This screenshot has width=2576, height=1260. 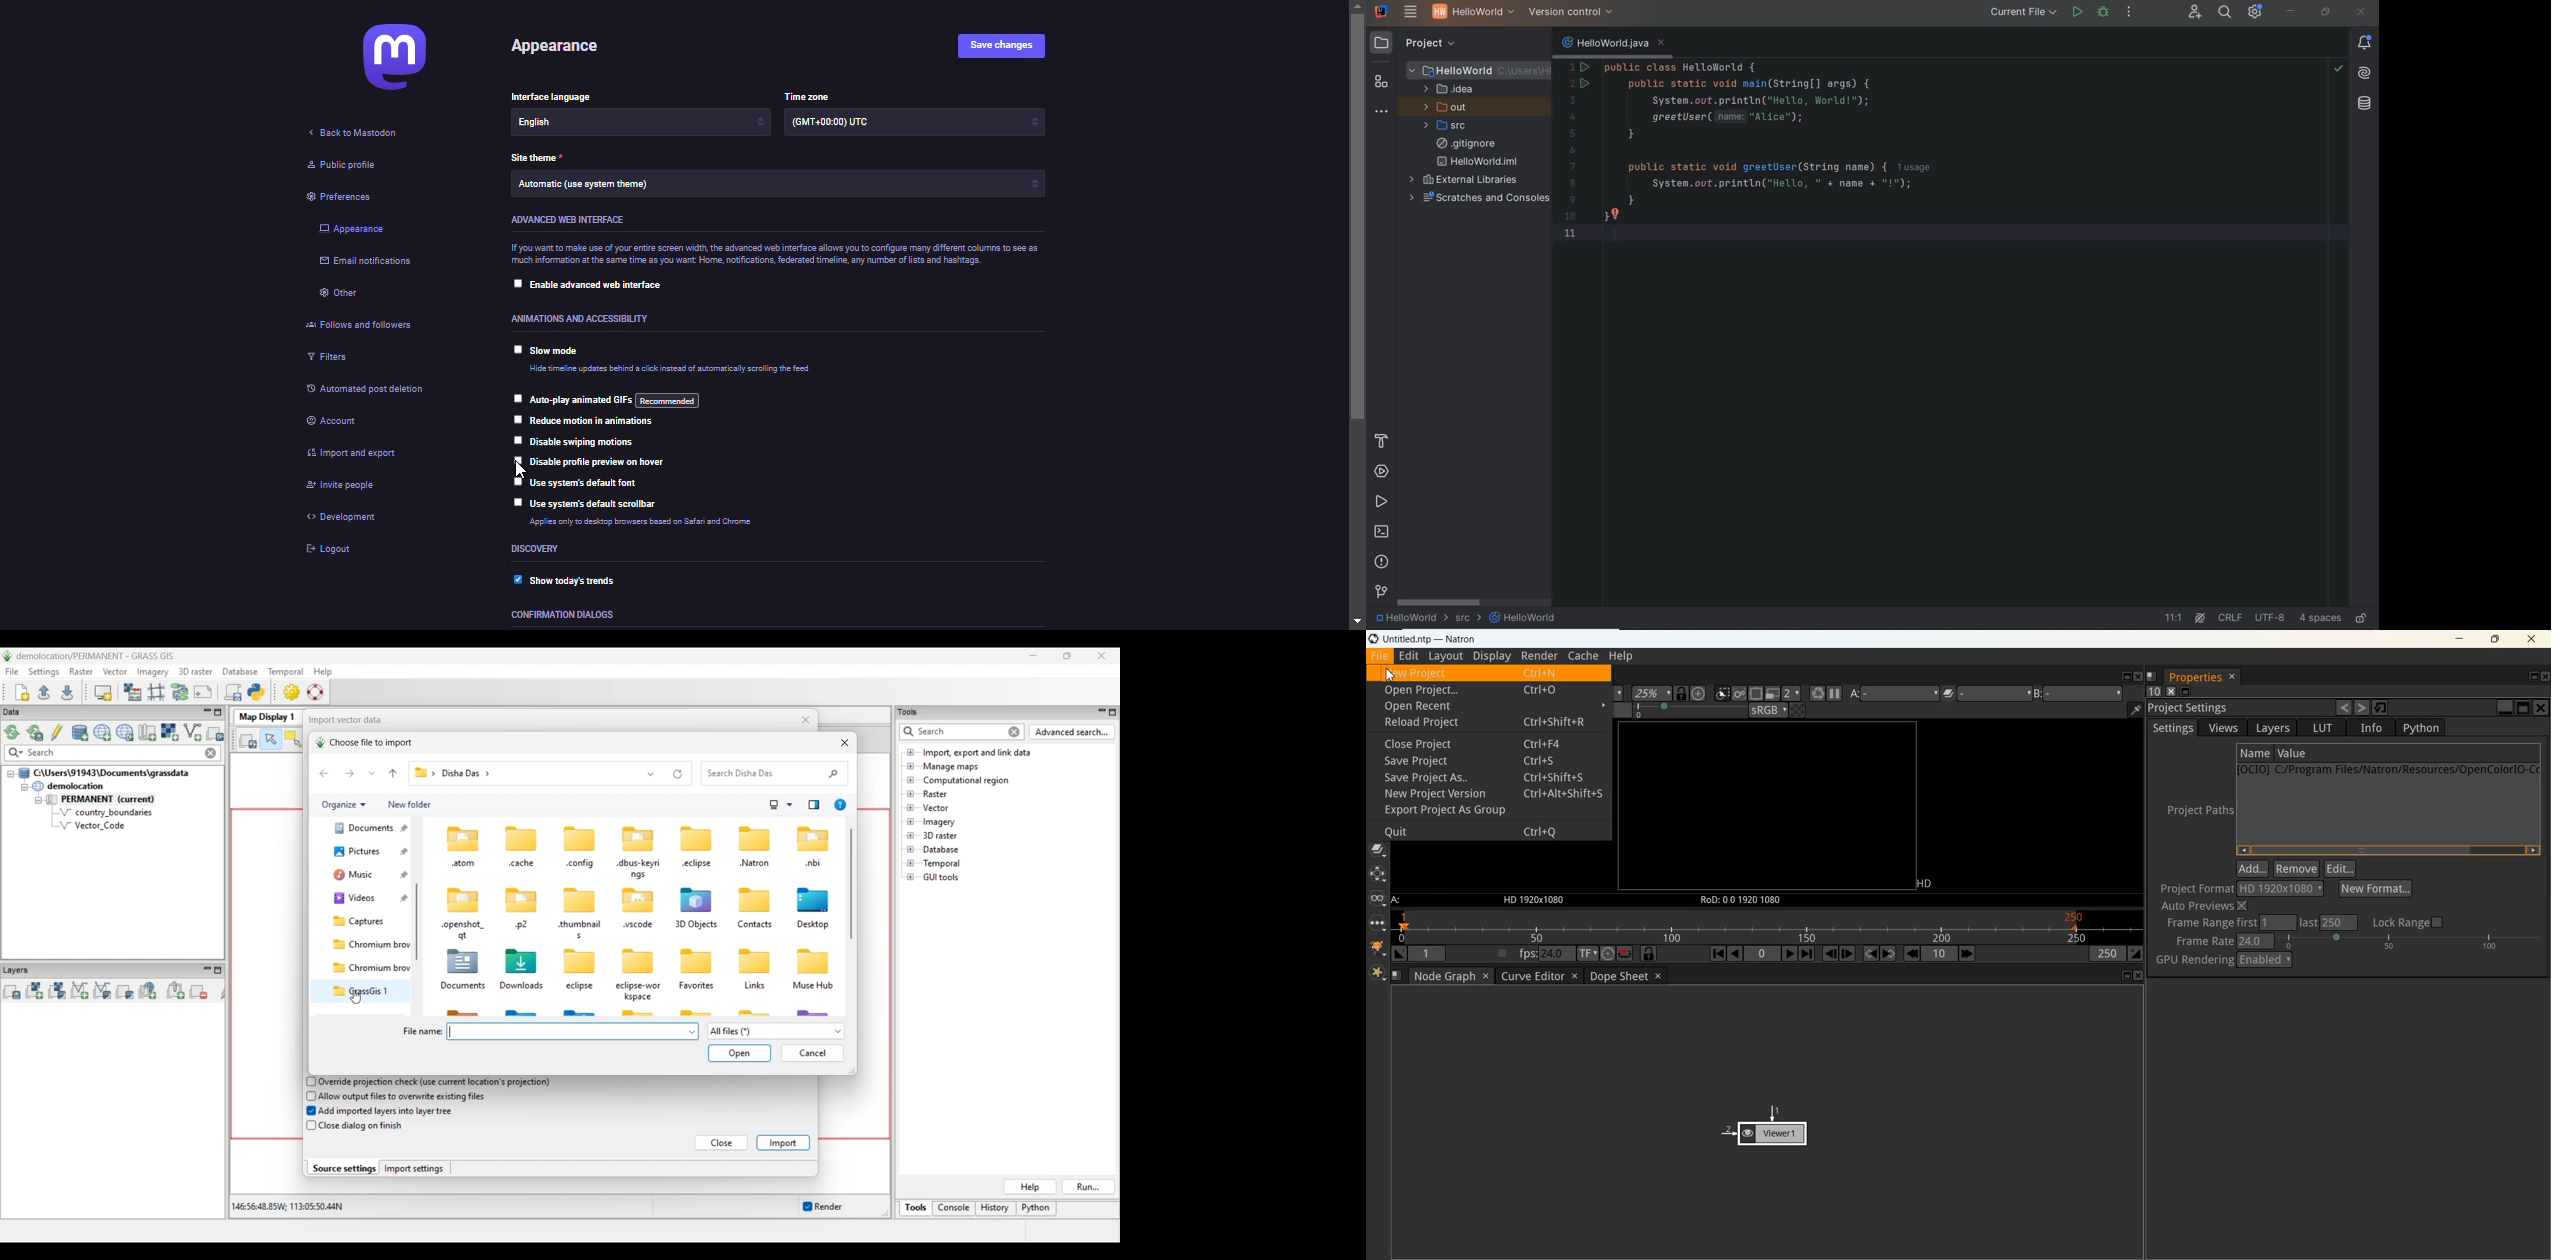 What do you see at coordinates (349, 133) in the screenshot?
I see `back to mastodon` at bounding box center [349, 133].